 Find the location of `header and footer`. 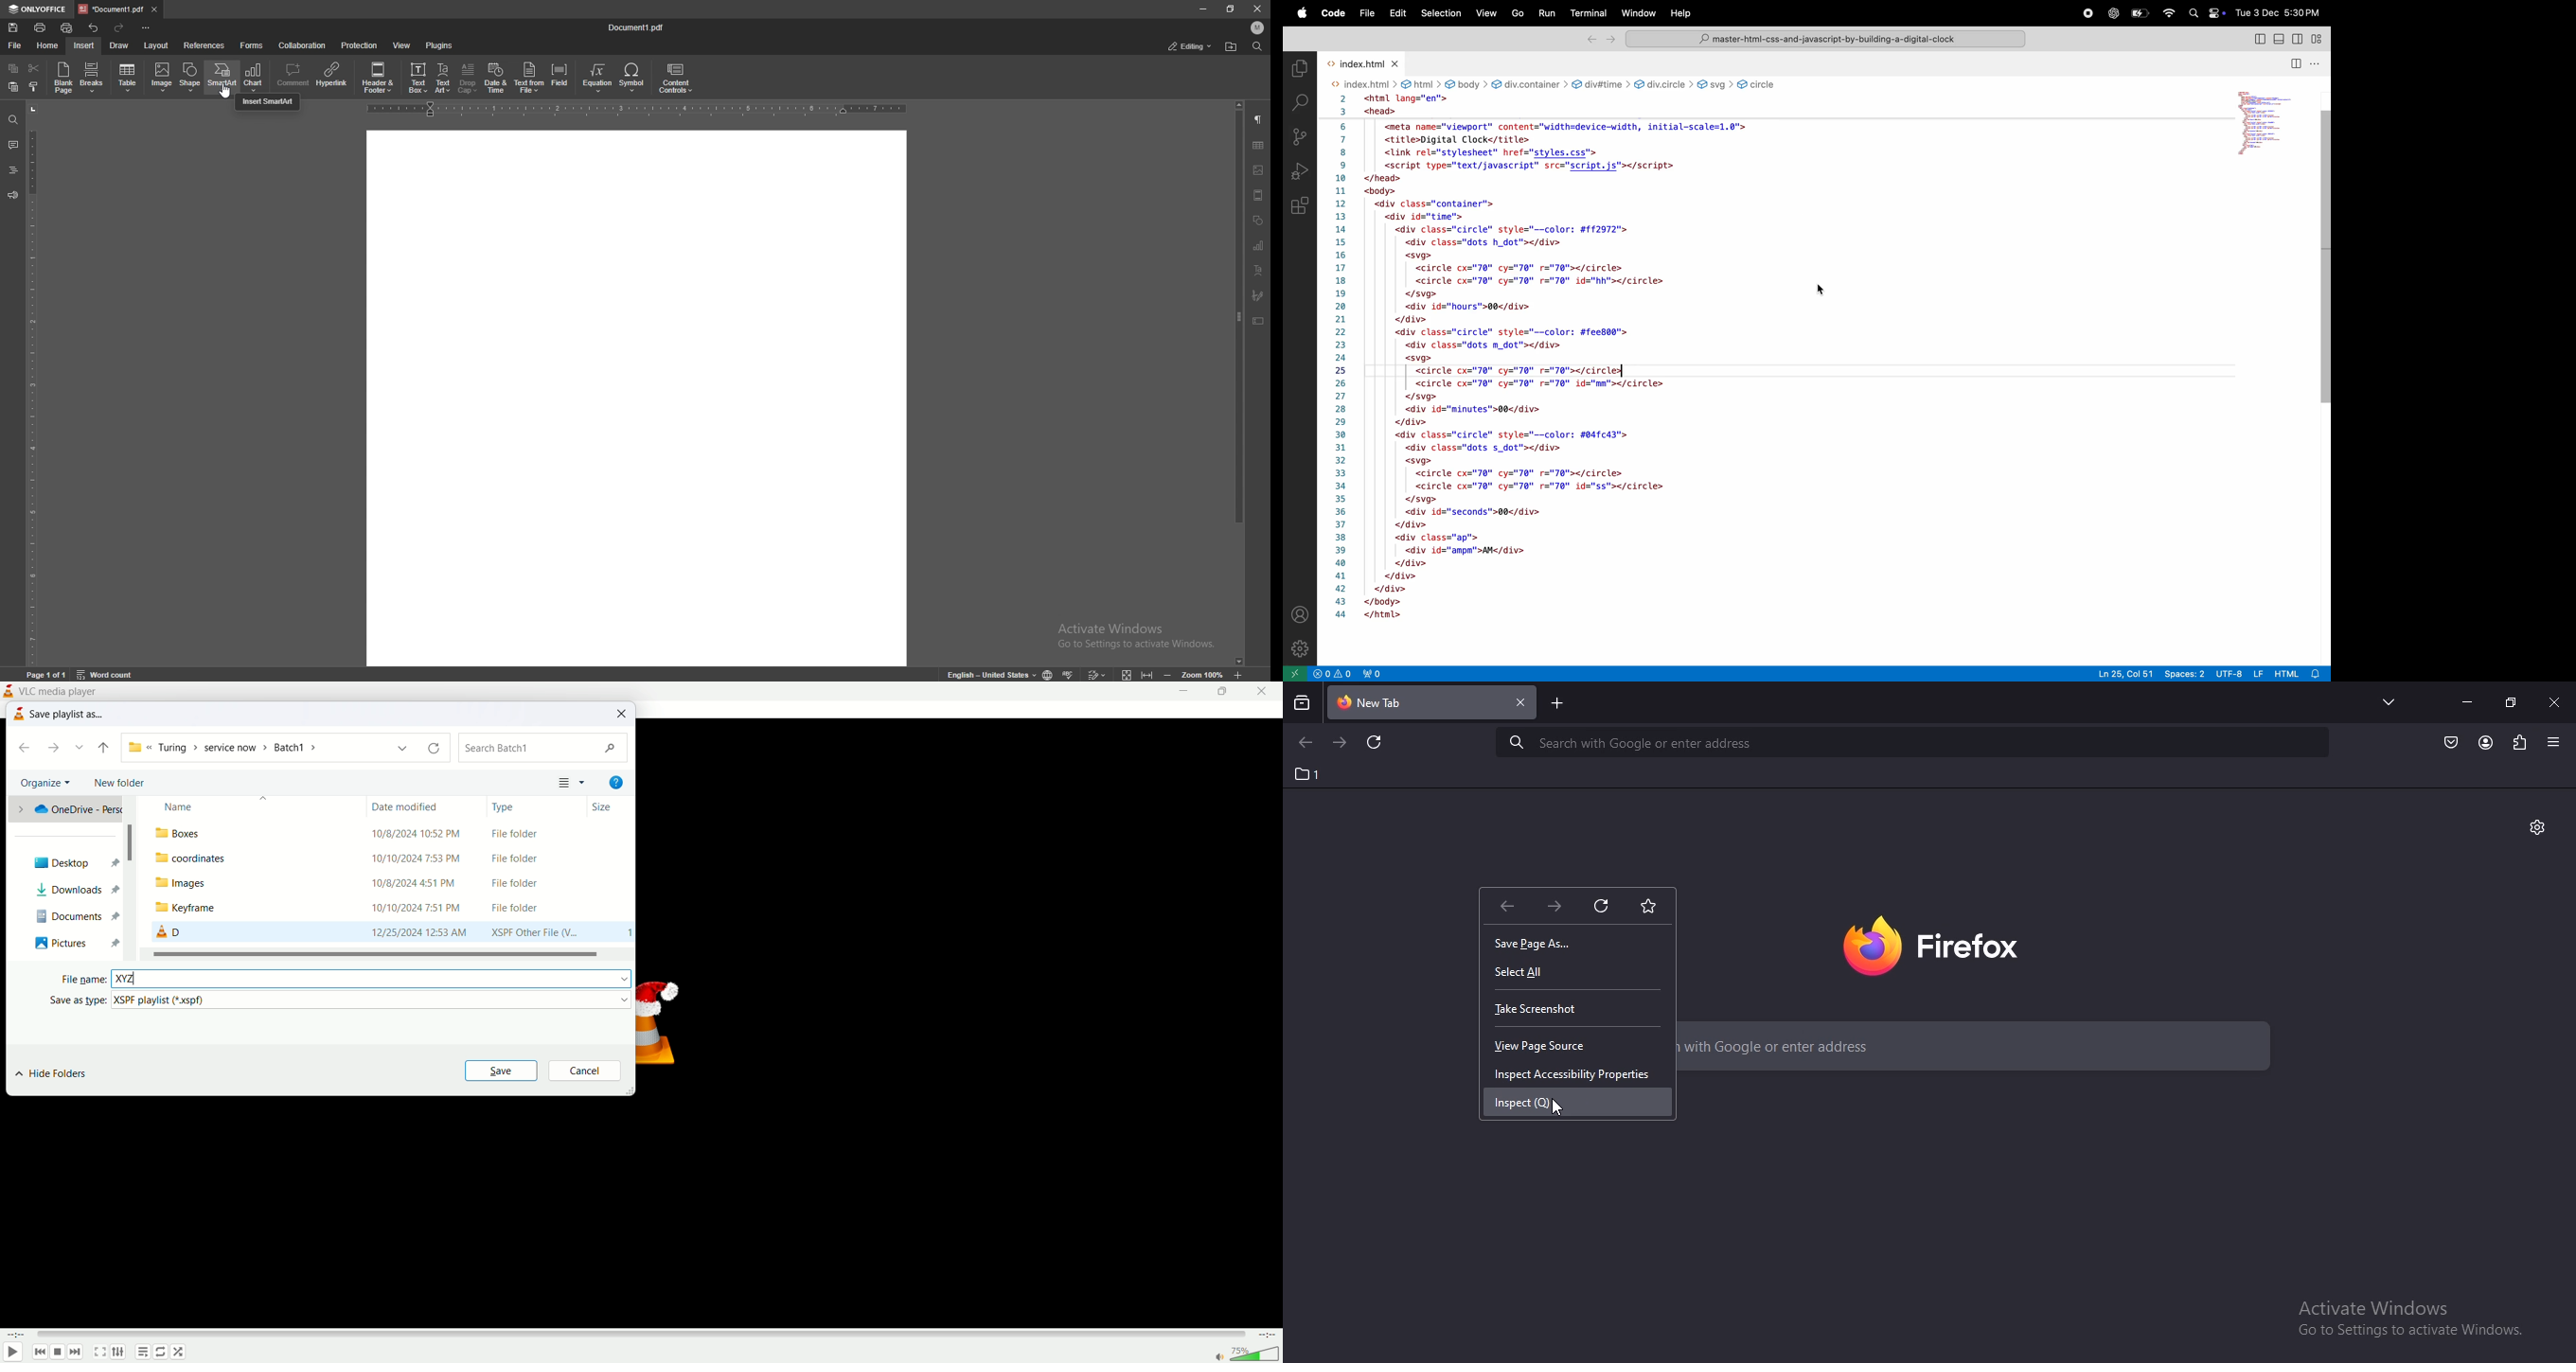

header and footer is located at coordinates (1259, 196).